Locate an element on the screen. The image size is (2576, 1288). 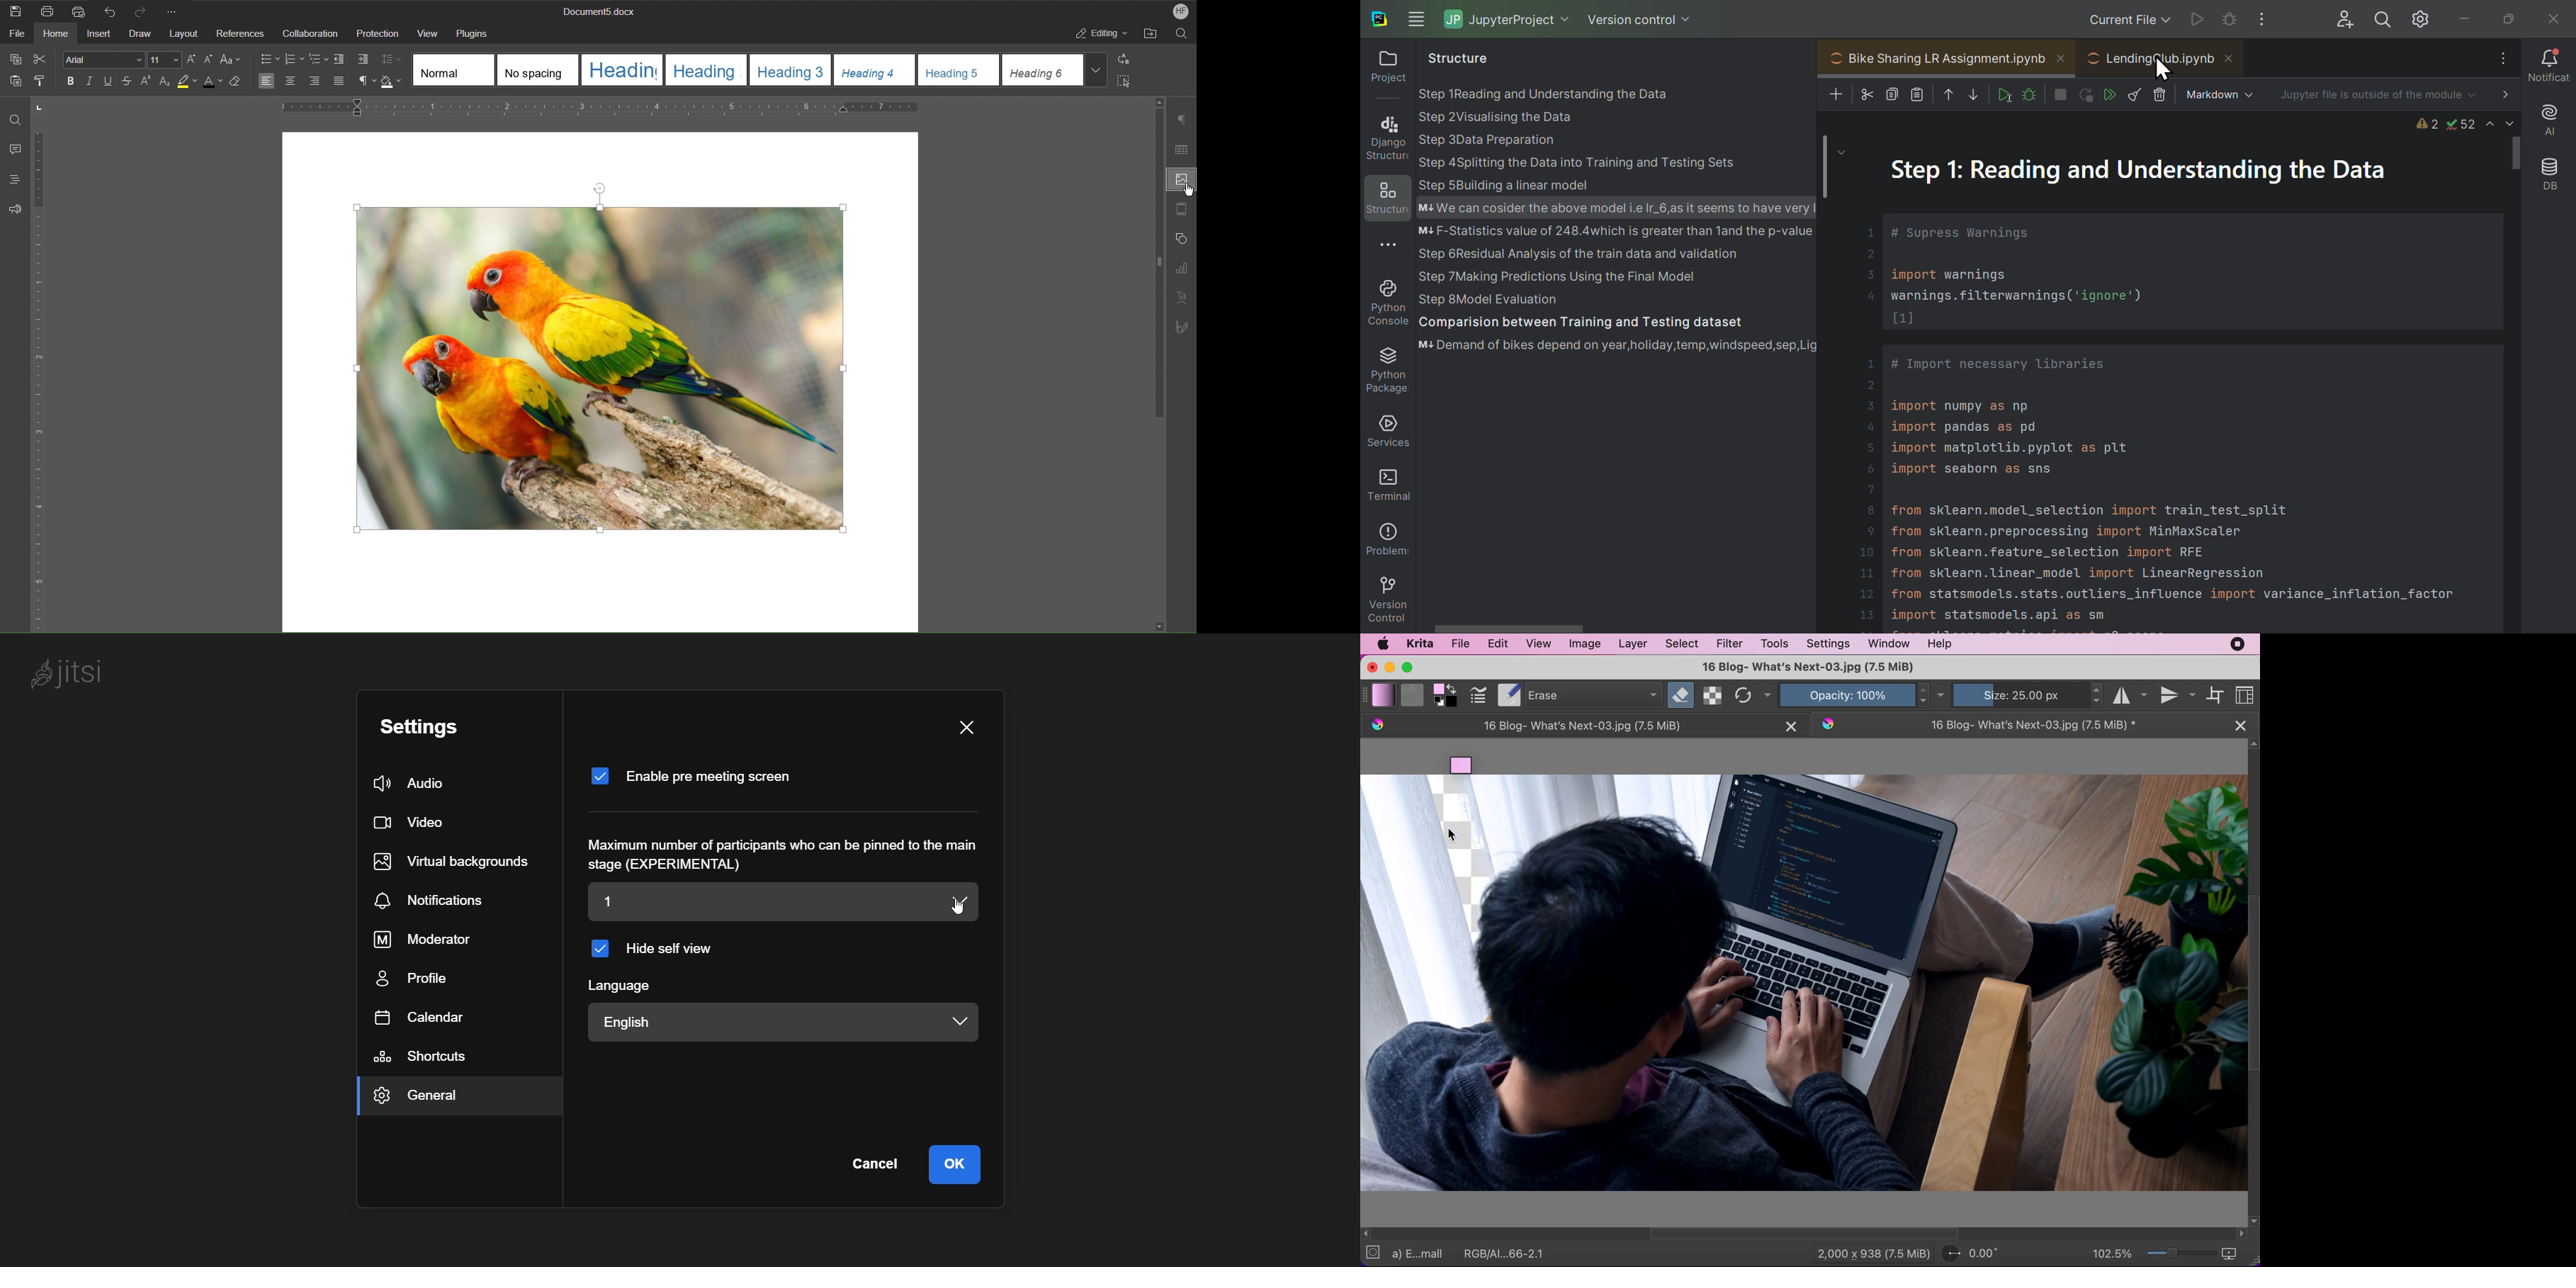
Signature is located at coordinates (1182, 324).